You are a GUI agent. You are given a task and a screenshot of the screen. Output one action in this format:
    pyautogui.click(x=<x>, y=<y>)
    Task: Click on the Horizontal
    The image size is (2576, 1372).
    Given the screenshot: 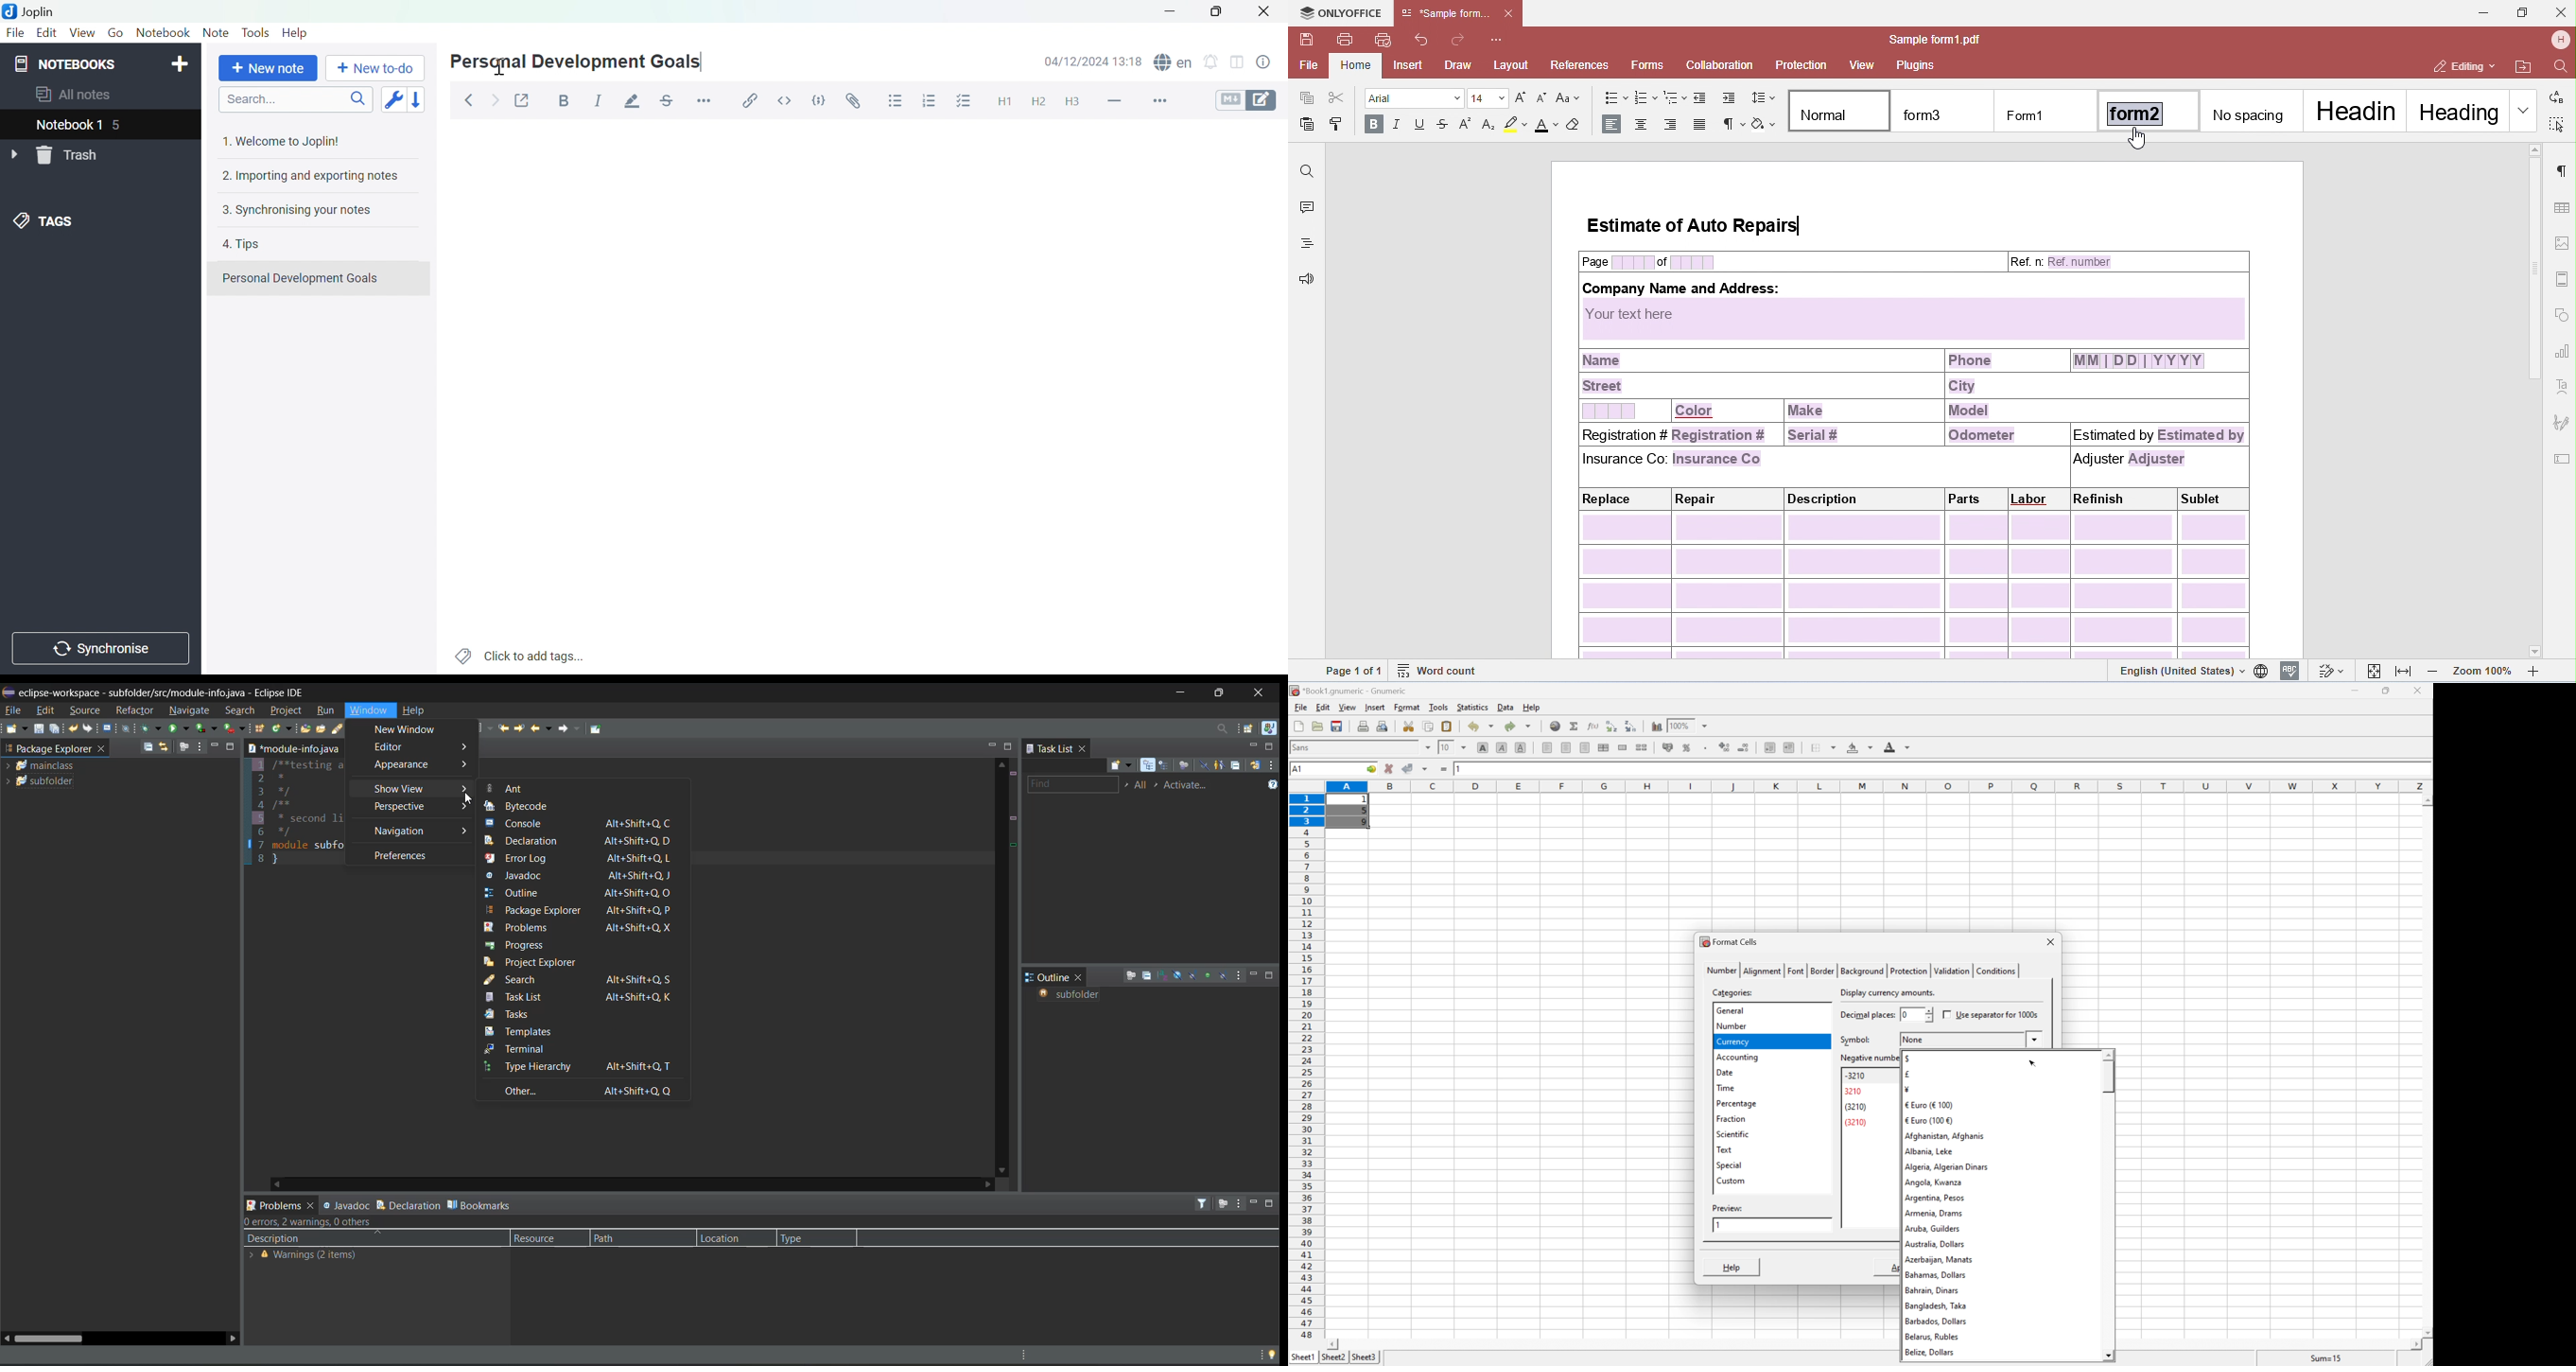 What is the action you would take?
    pyautogui.click(x=706, y=100)
    